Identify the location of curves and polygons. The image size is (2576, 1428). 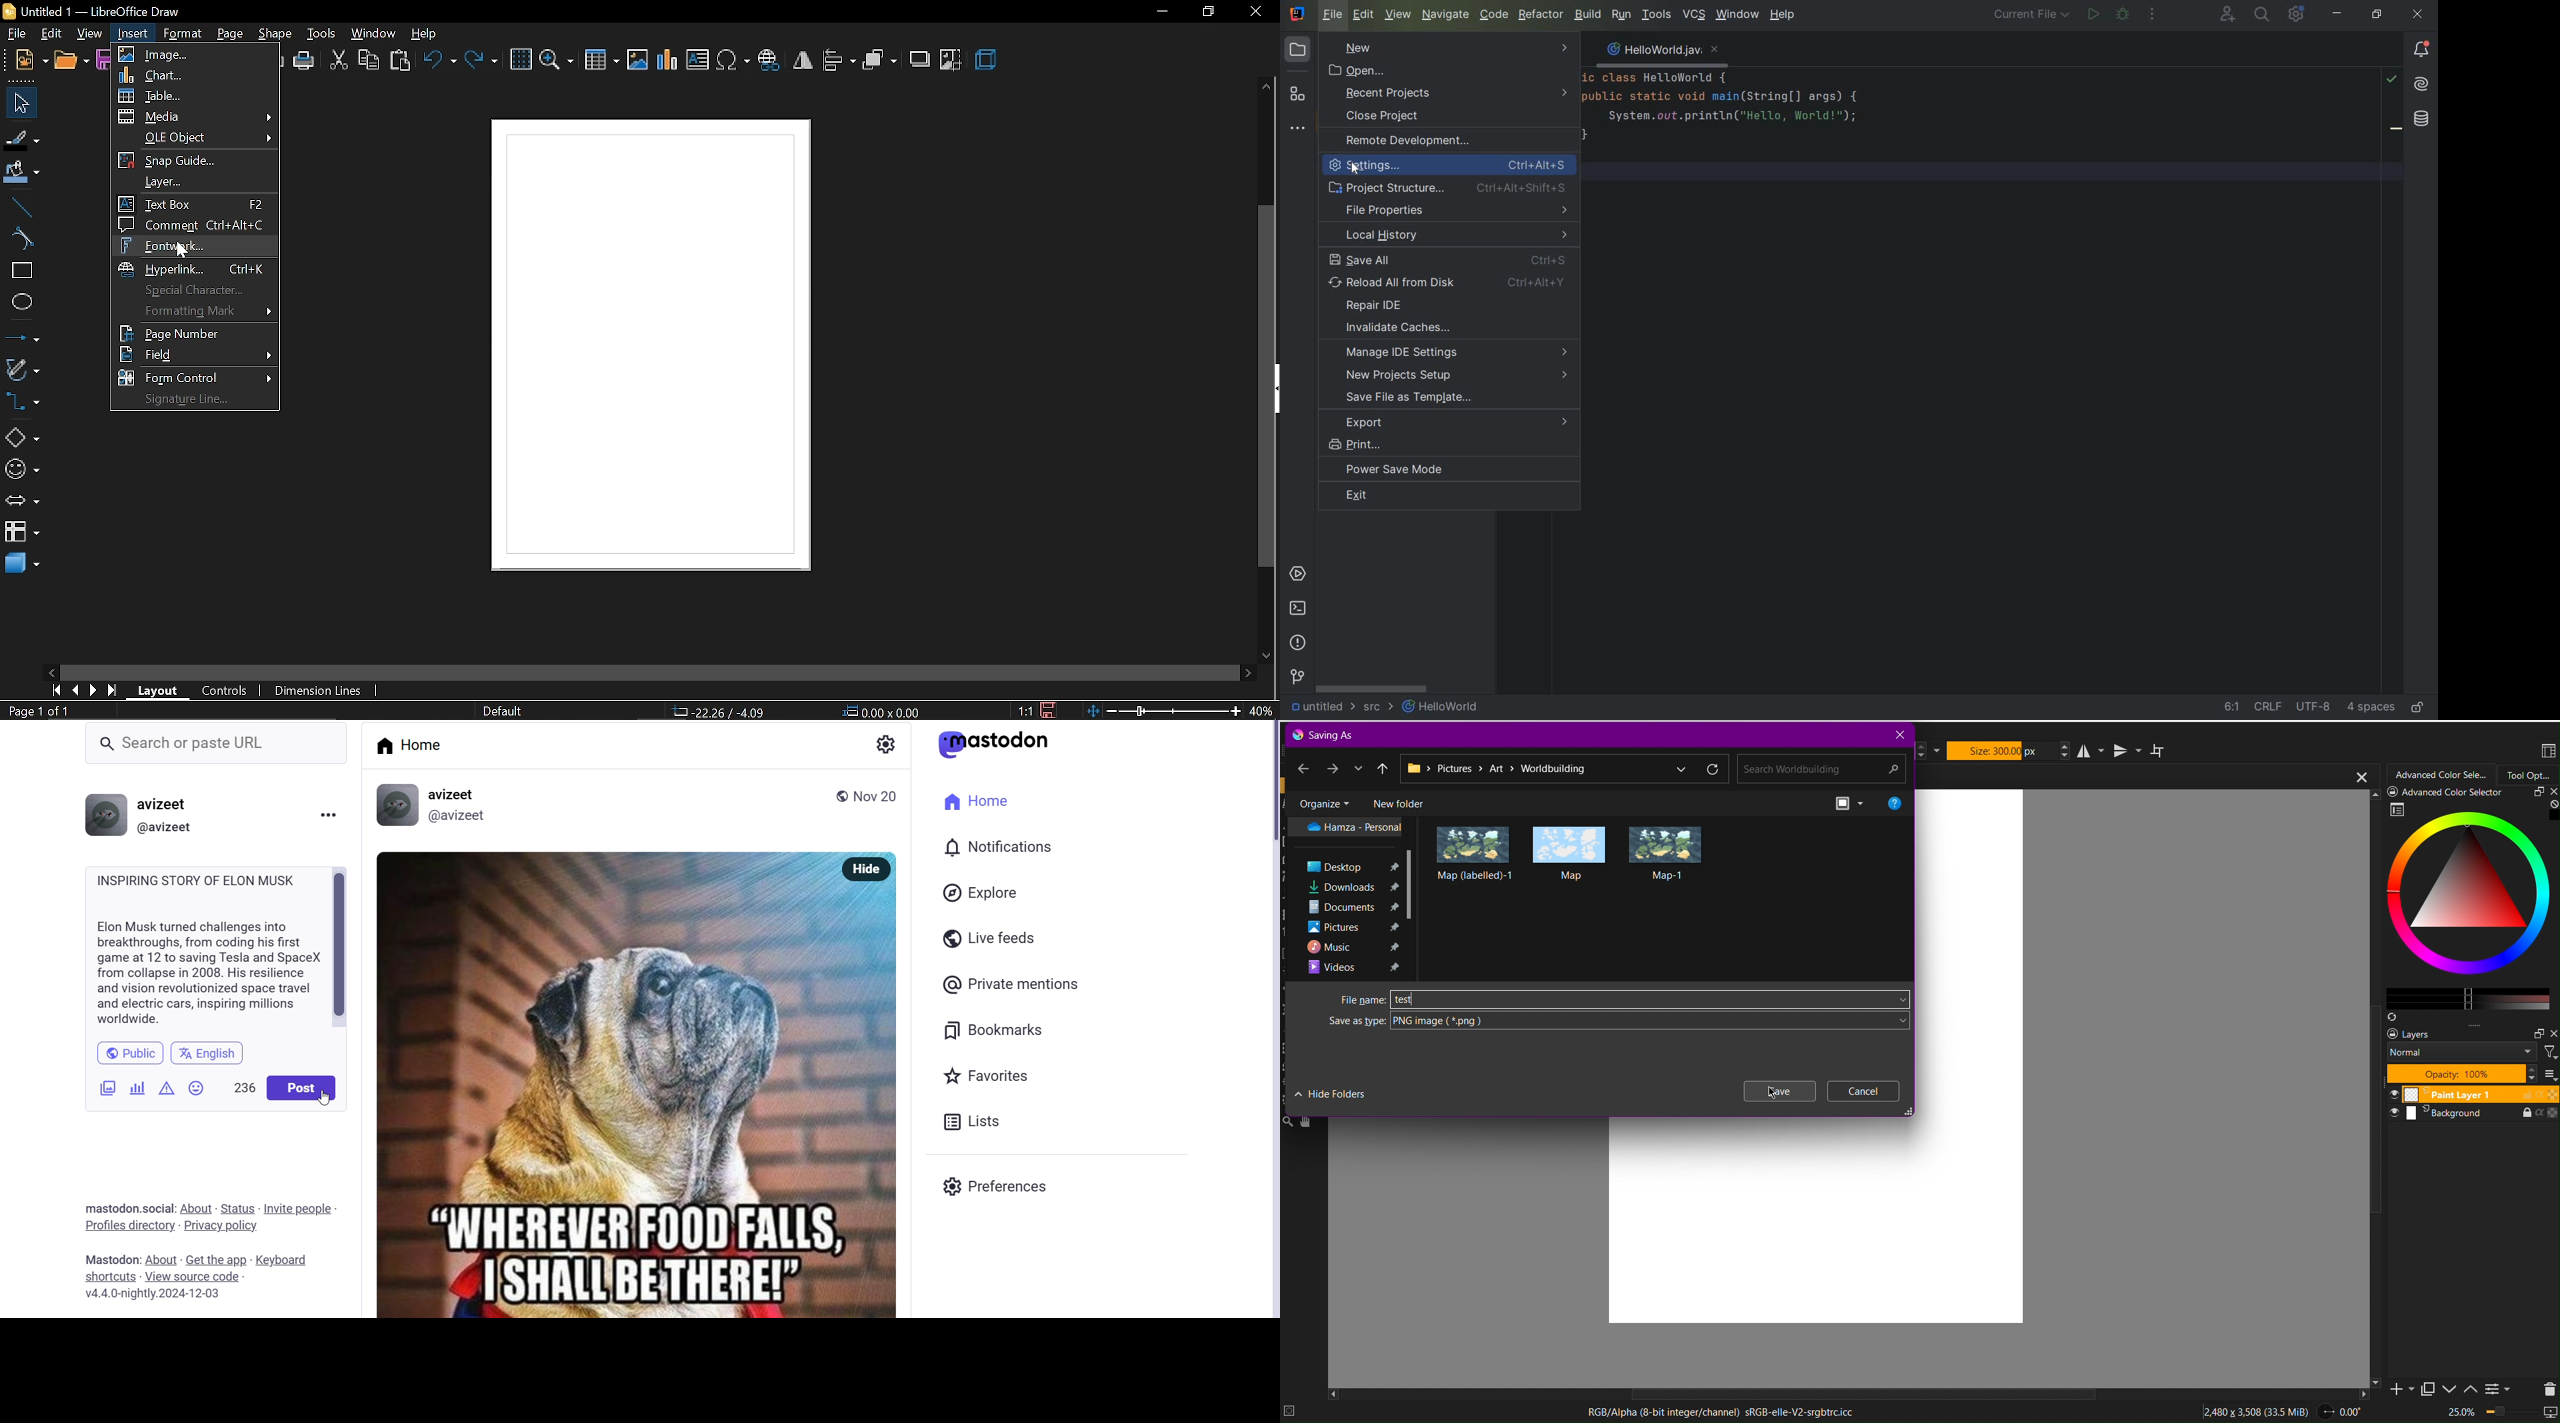
(22, 368).